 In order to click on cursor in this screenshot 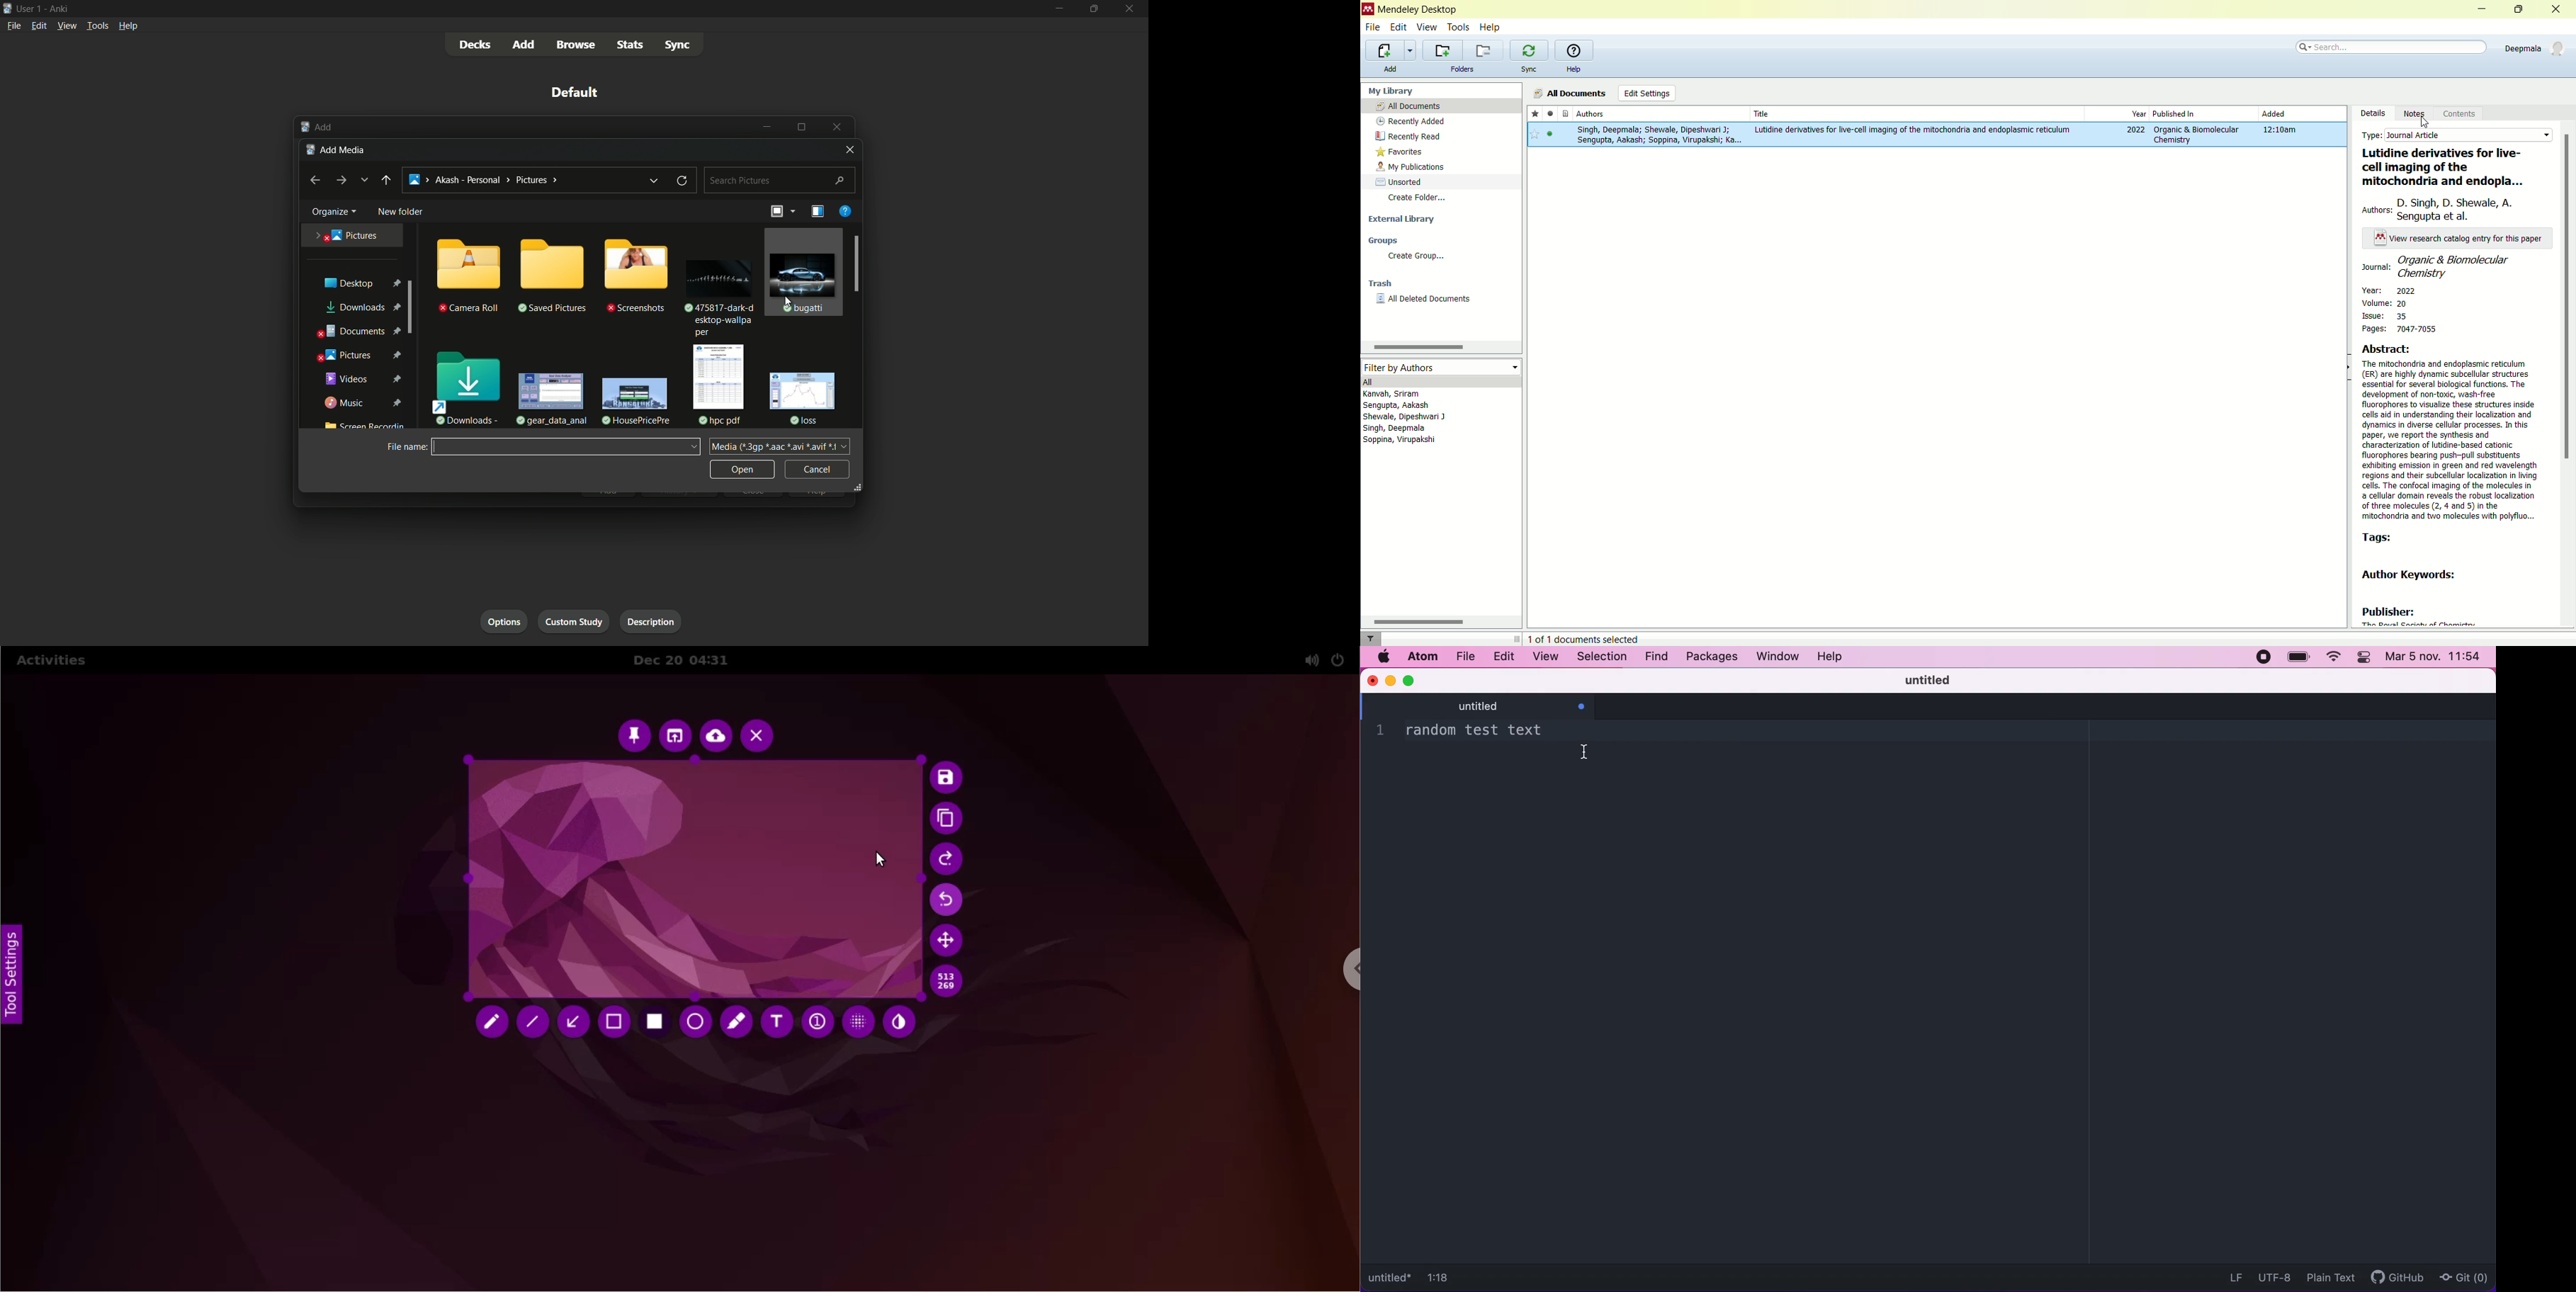, I will do `click(792, 302)`.